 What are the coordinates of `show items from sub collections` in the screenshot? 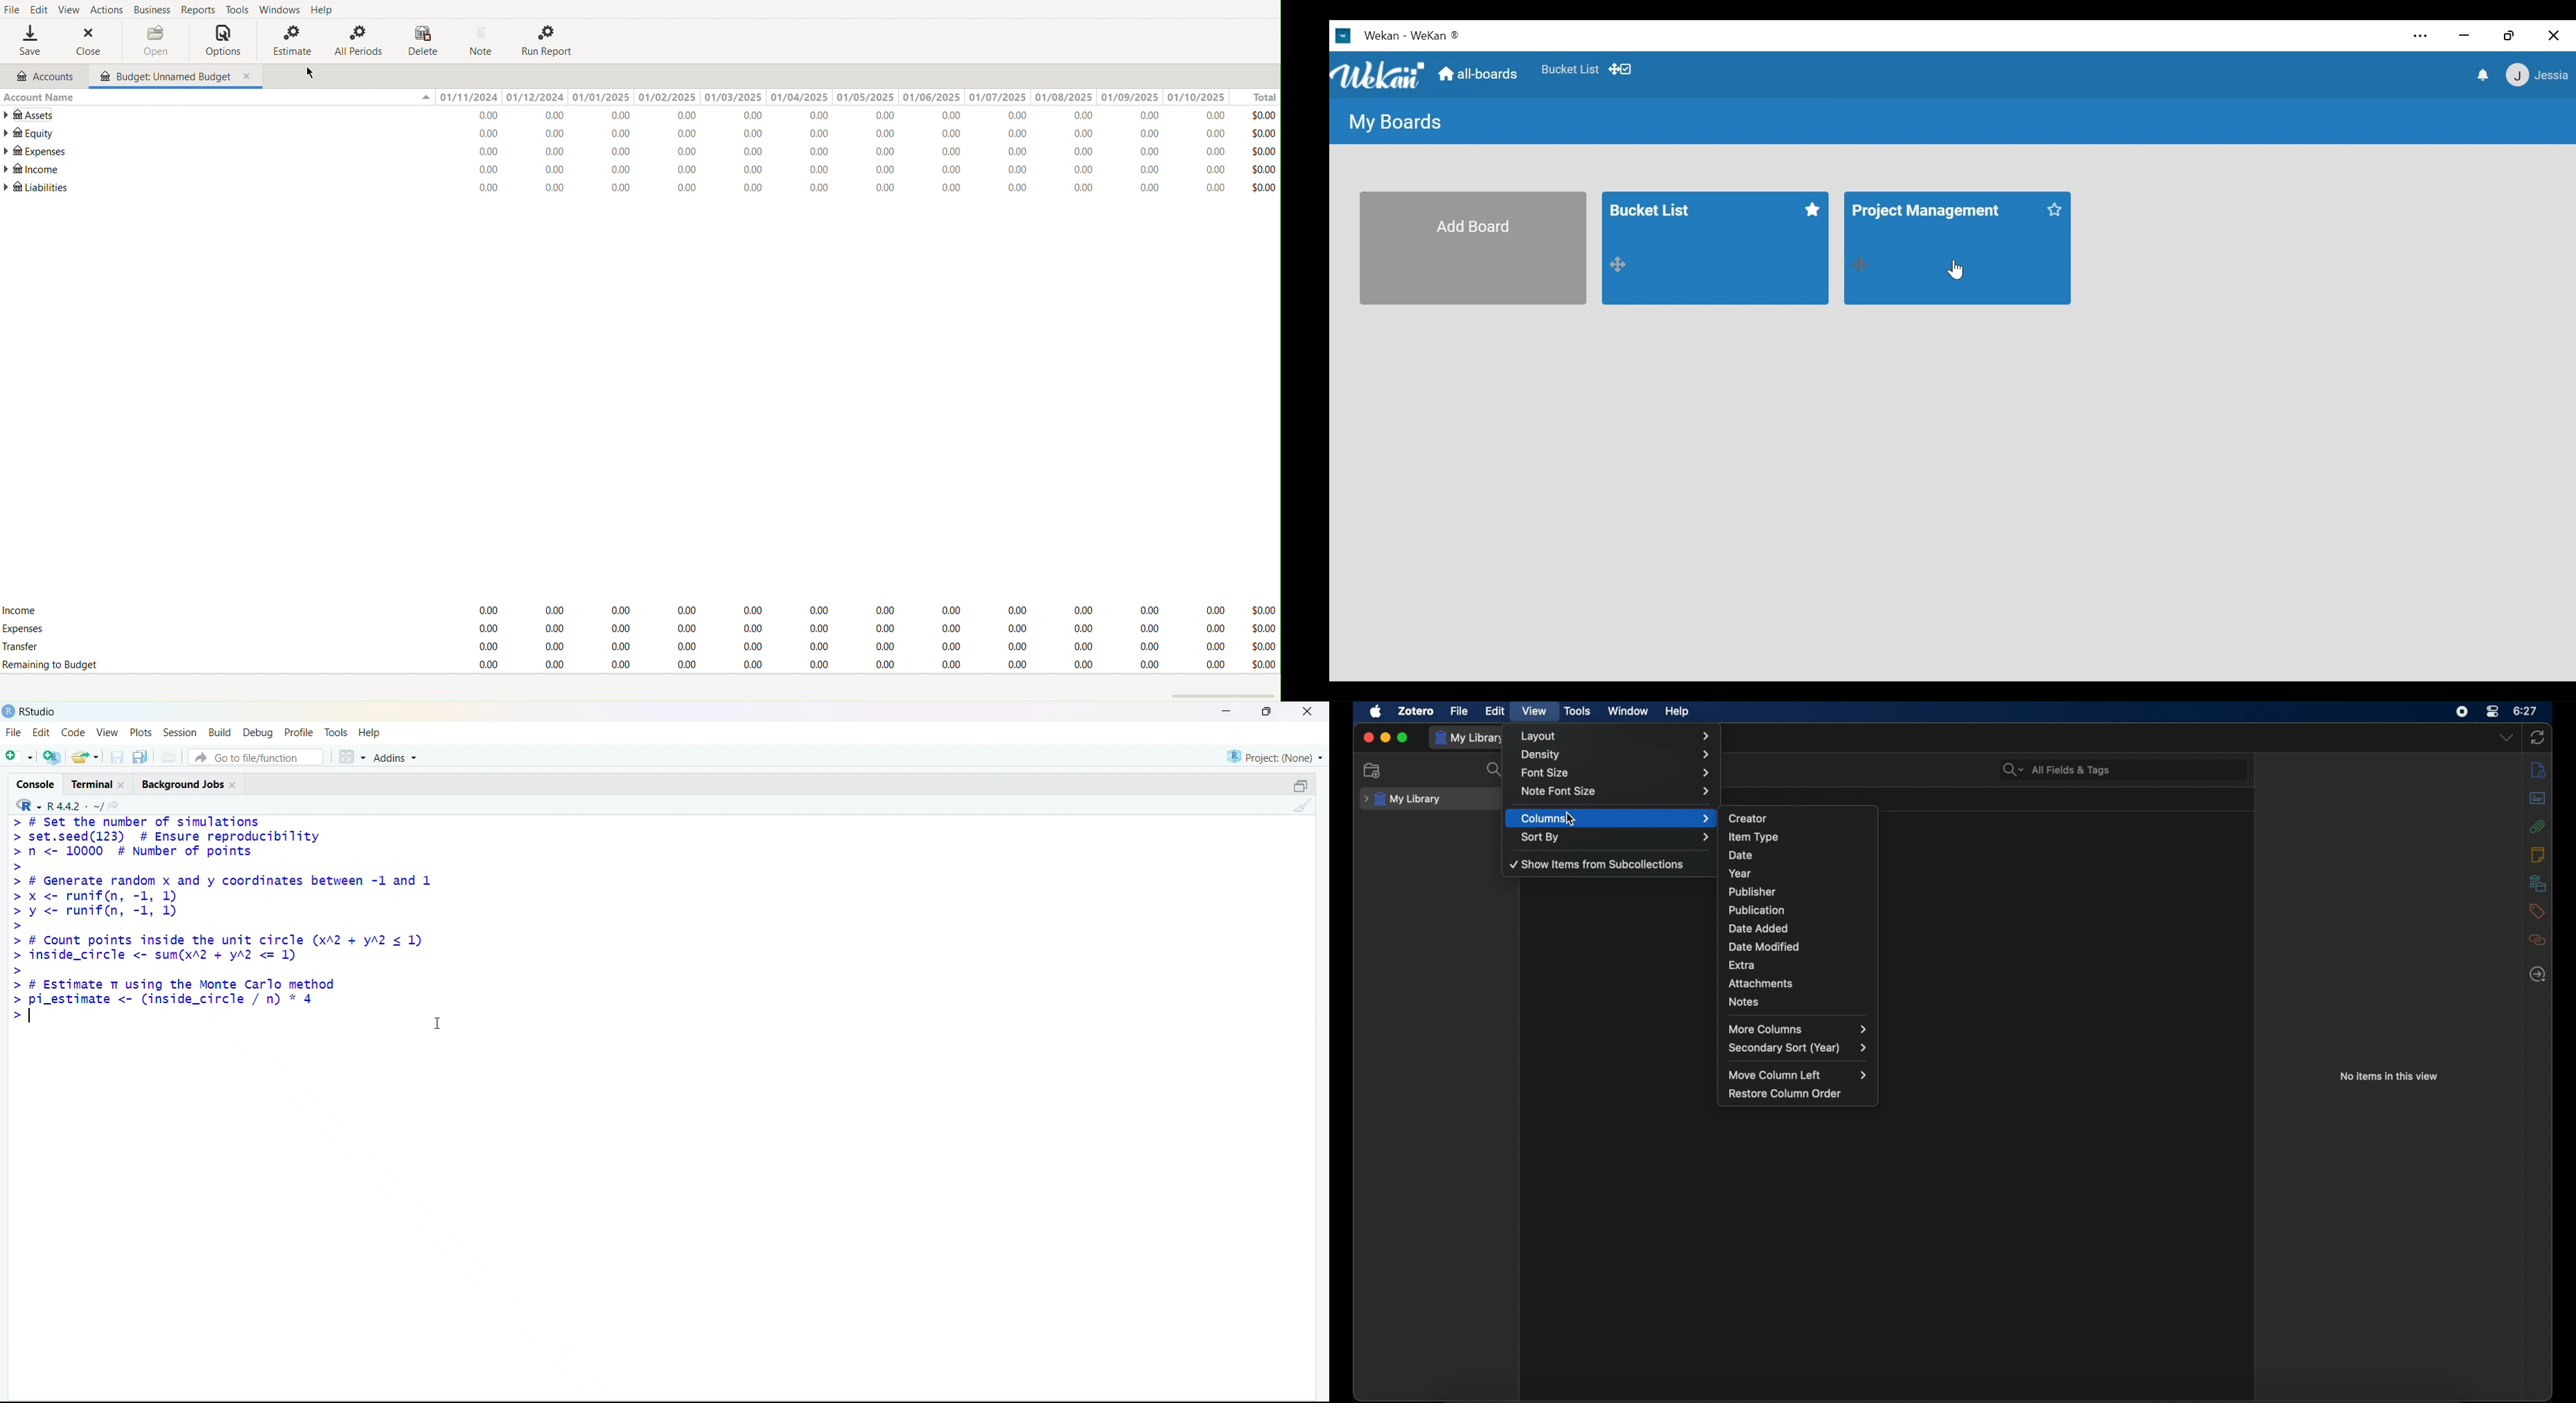 It's located at (1597, 864).